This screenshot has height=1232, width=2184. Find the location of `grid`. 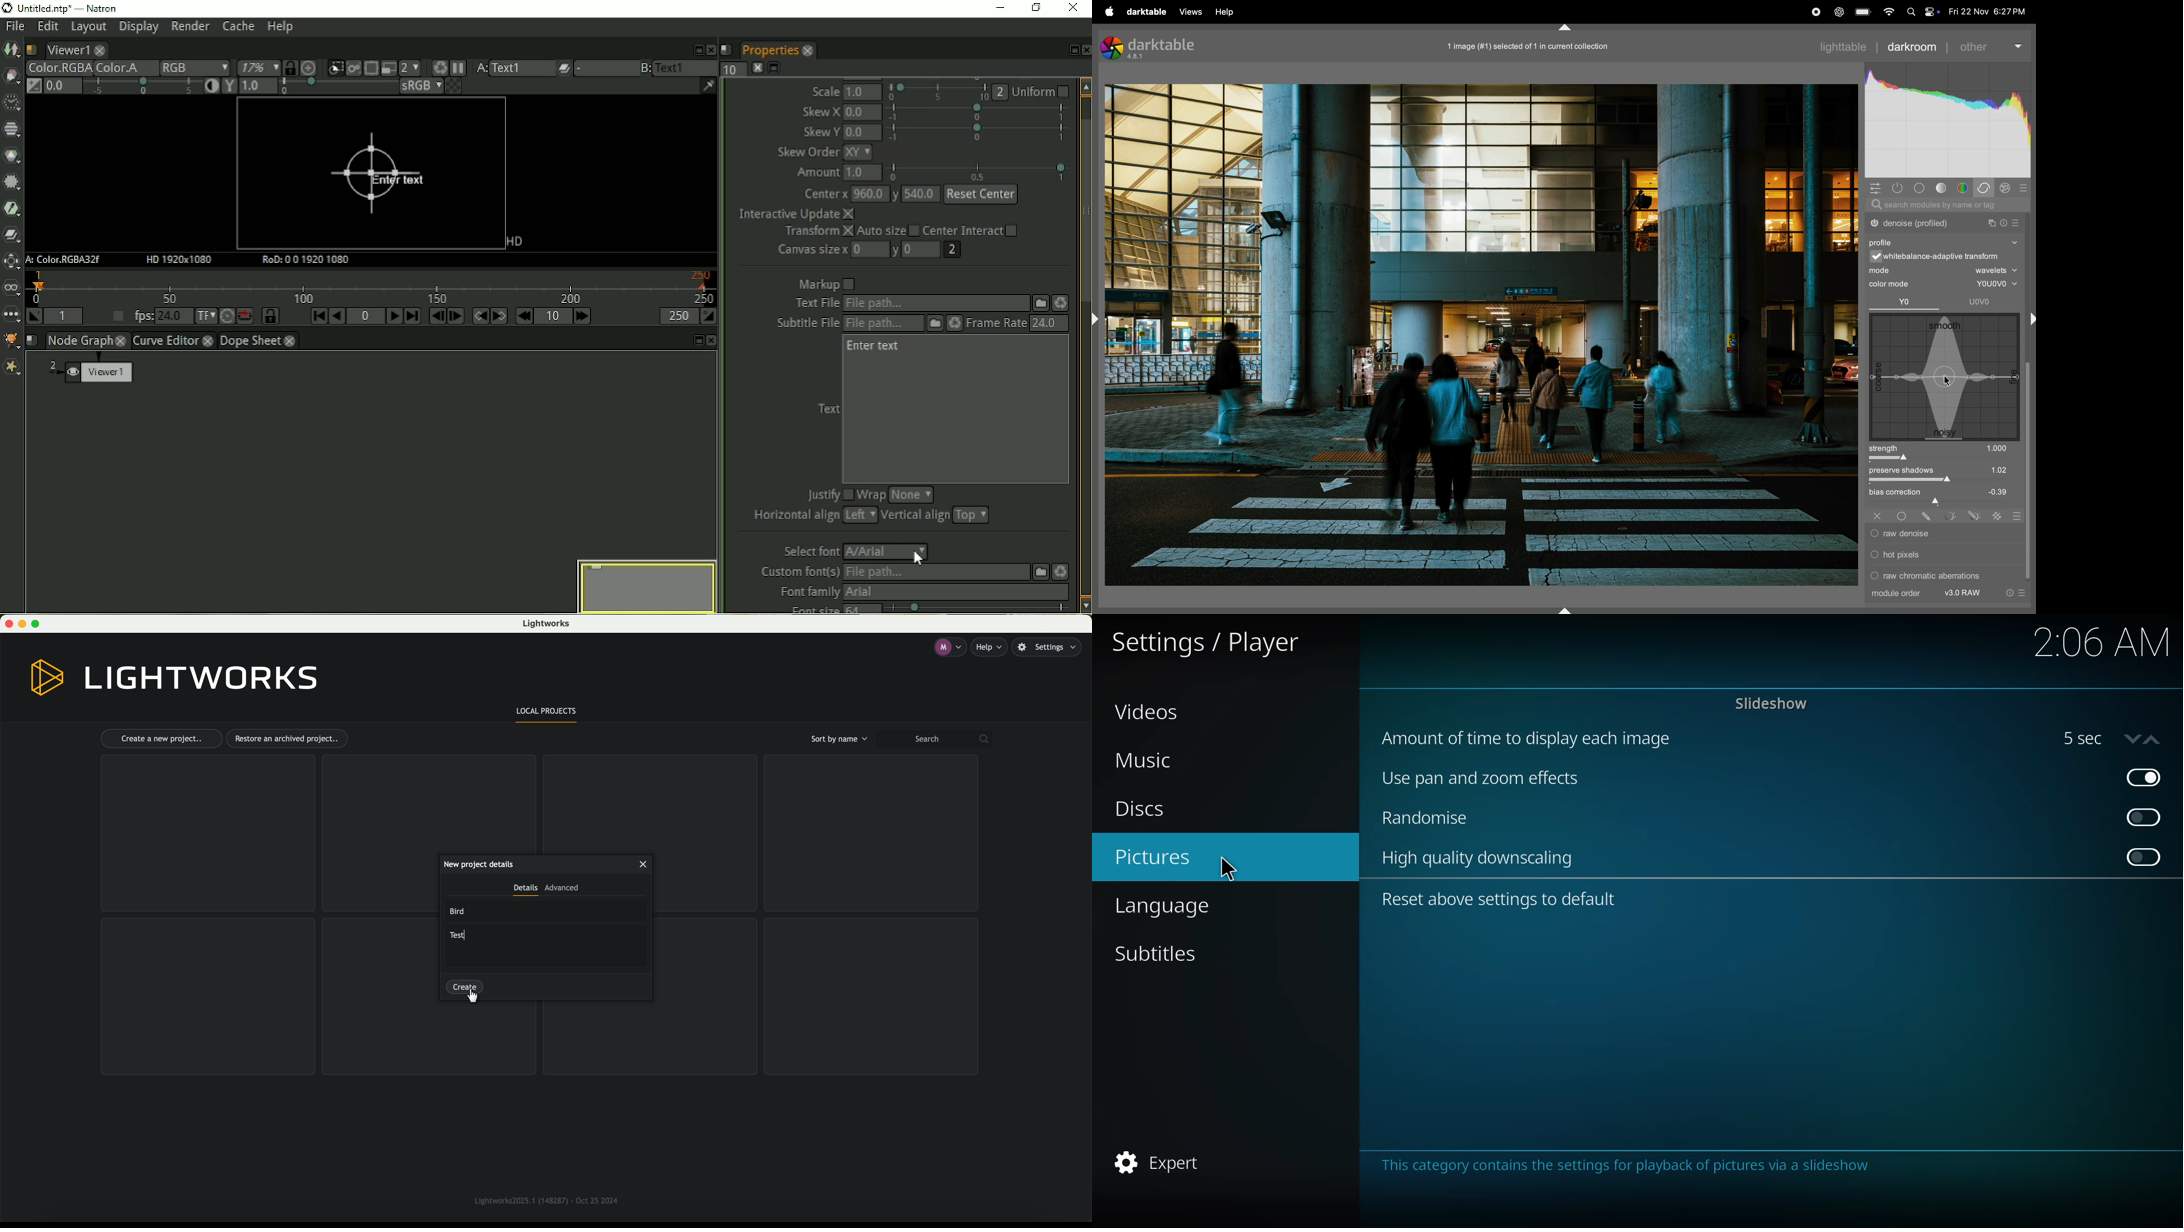

grid is located at coordinates (207, 833).